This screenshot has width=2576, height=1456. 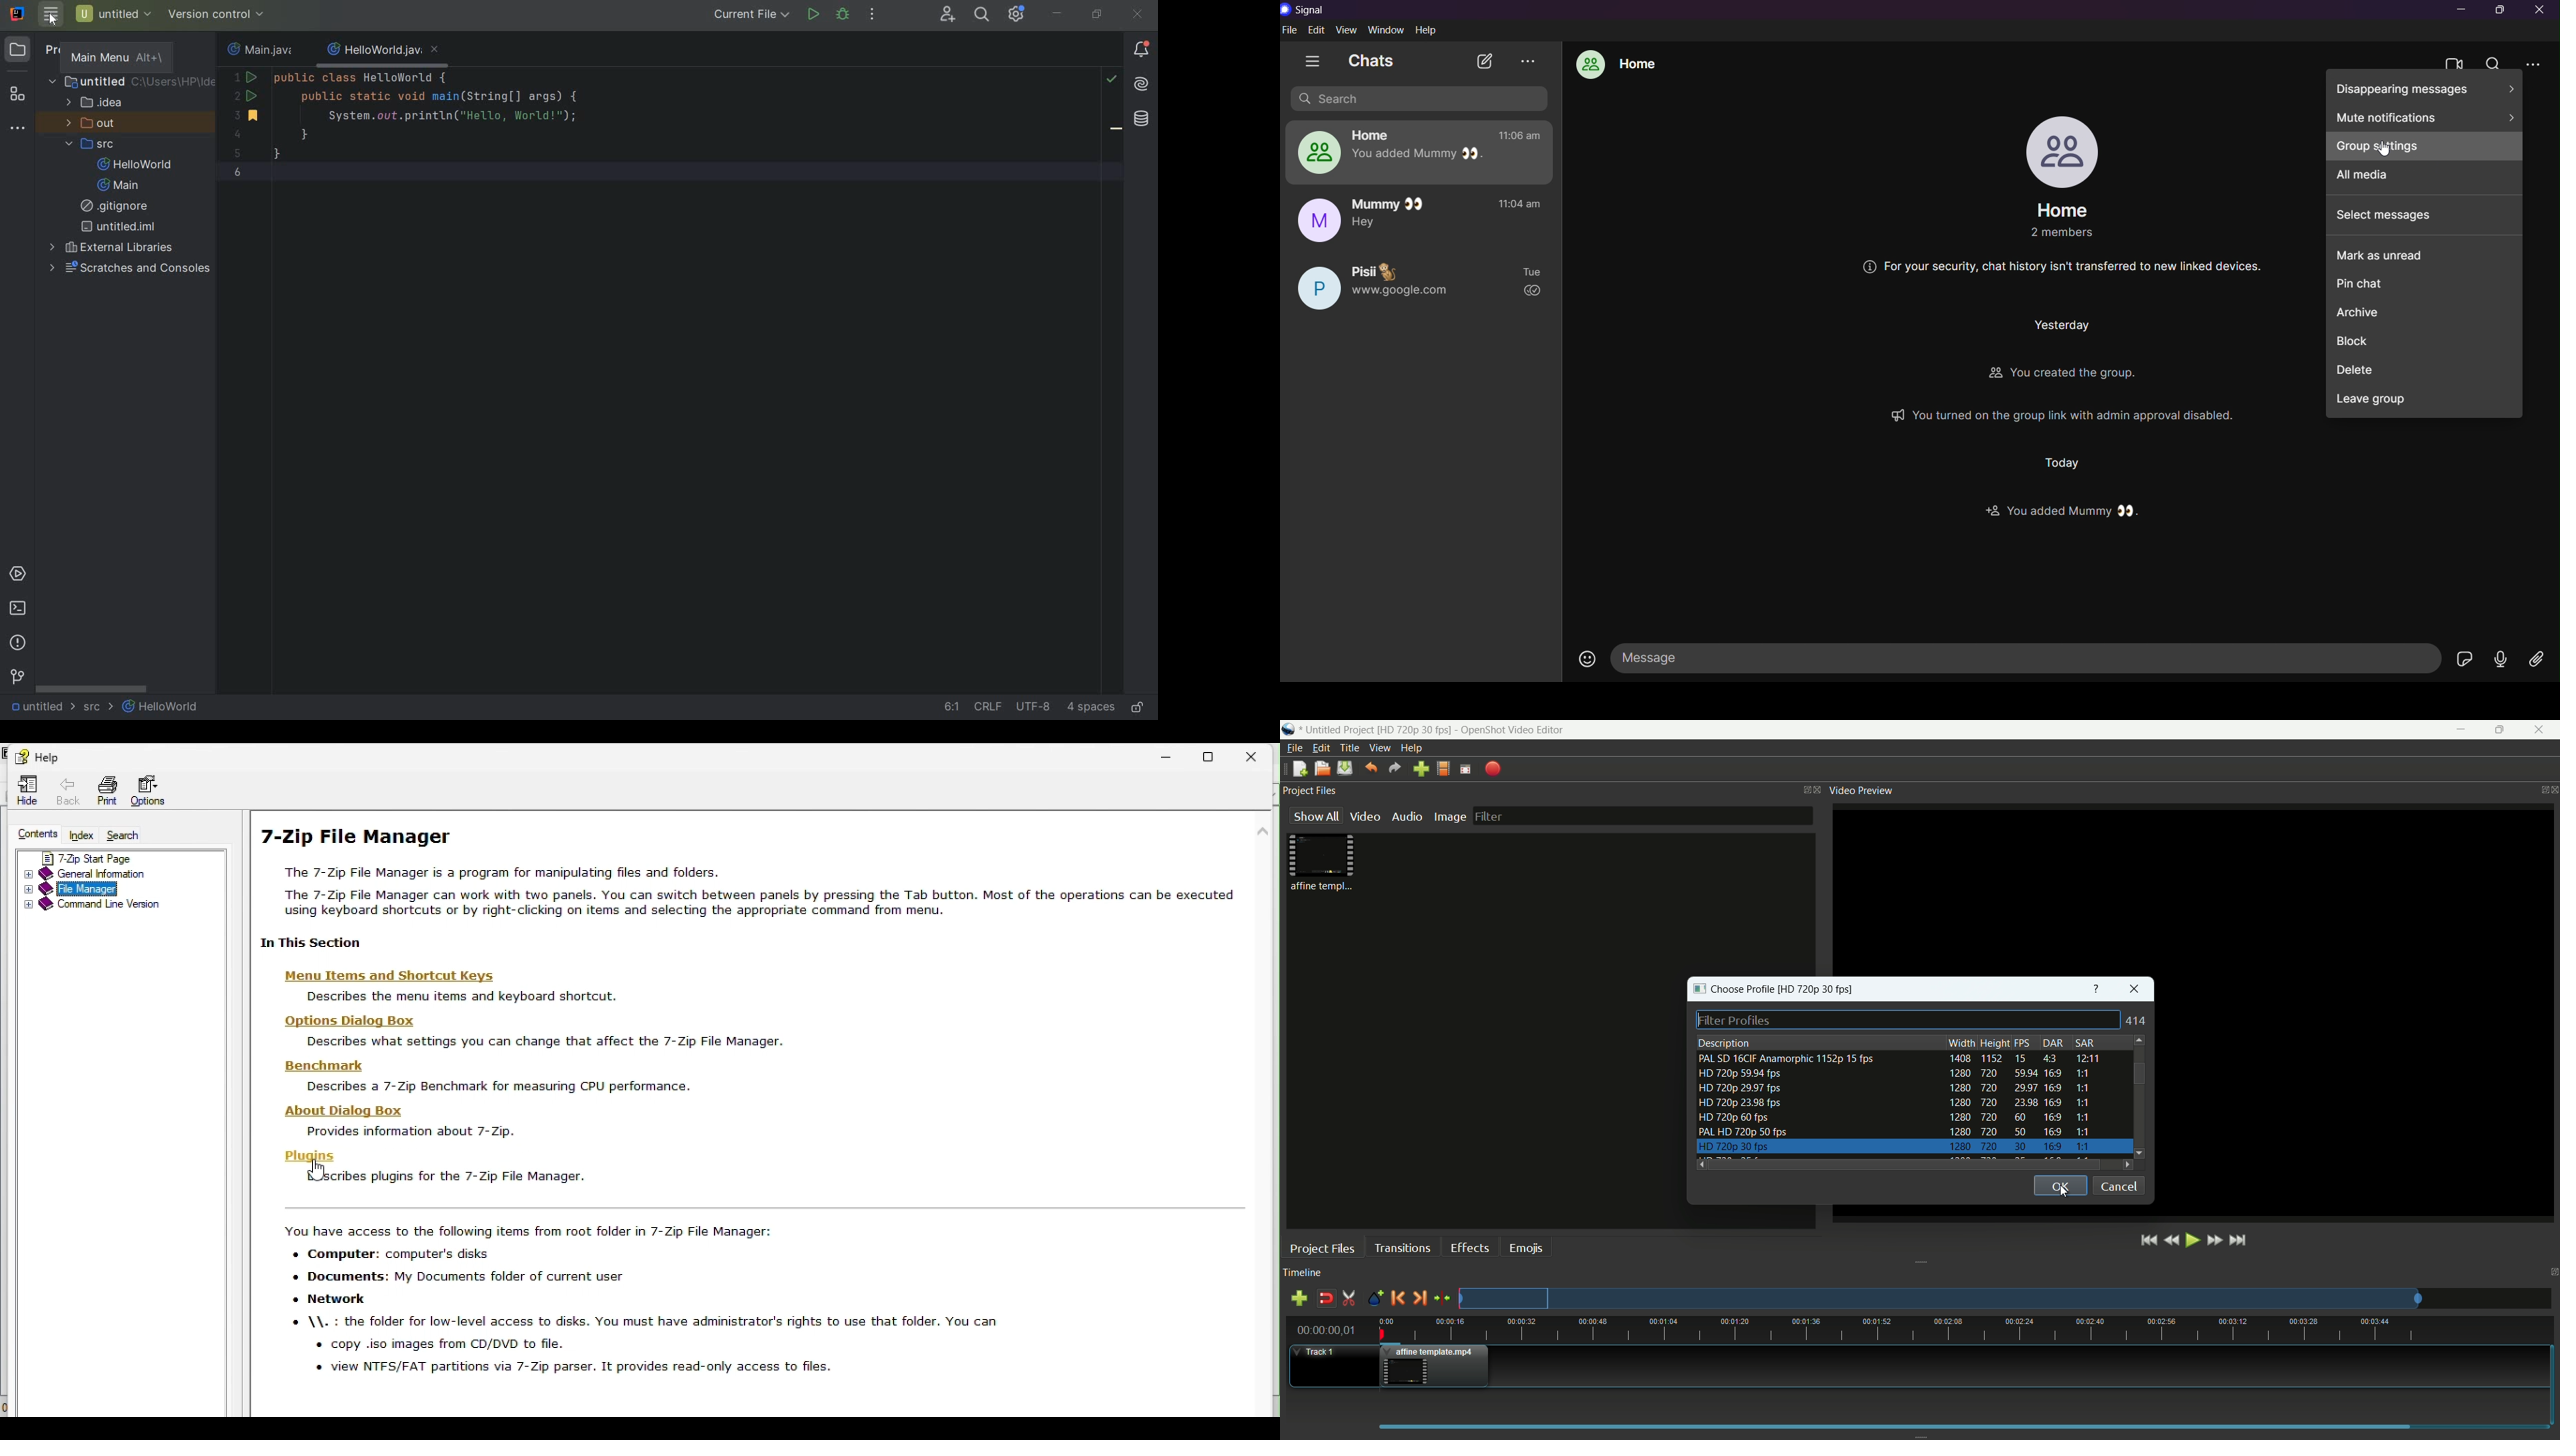 What do you see at coordinates (1898, 1087) in the screenshot?
I see `profile-4` at bounding box center [1898, 1087].